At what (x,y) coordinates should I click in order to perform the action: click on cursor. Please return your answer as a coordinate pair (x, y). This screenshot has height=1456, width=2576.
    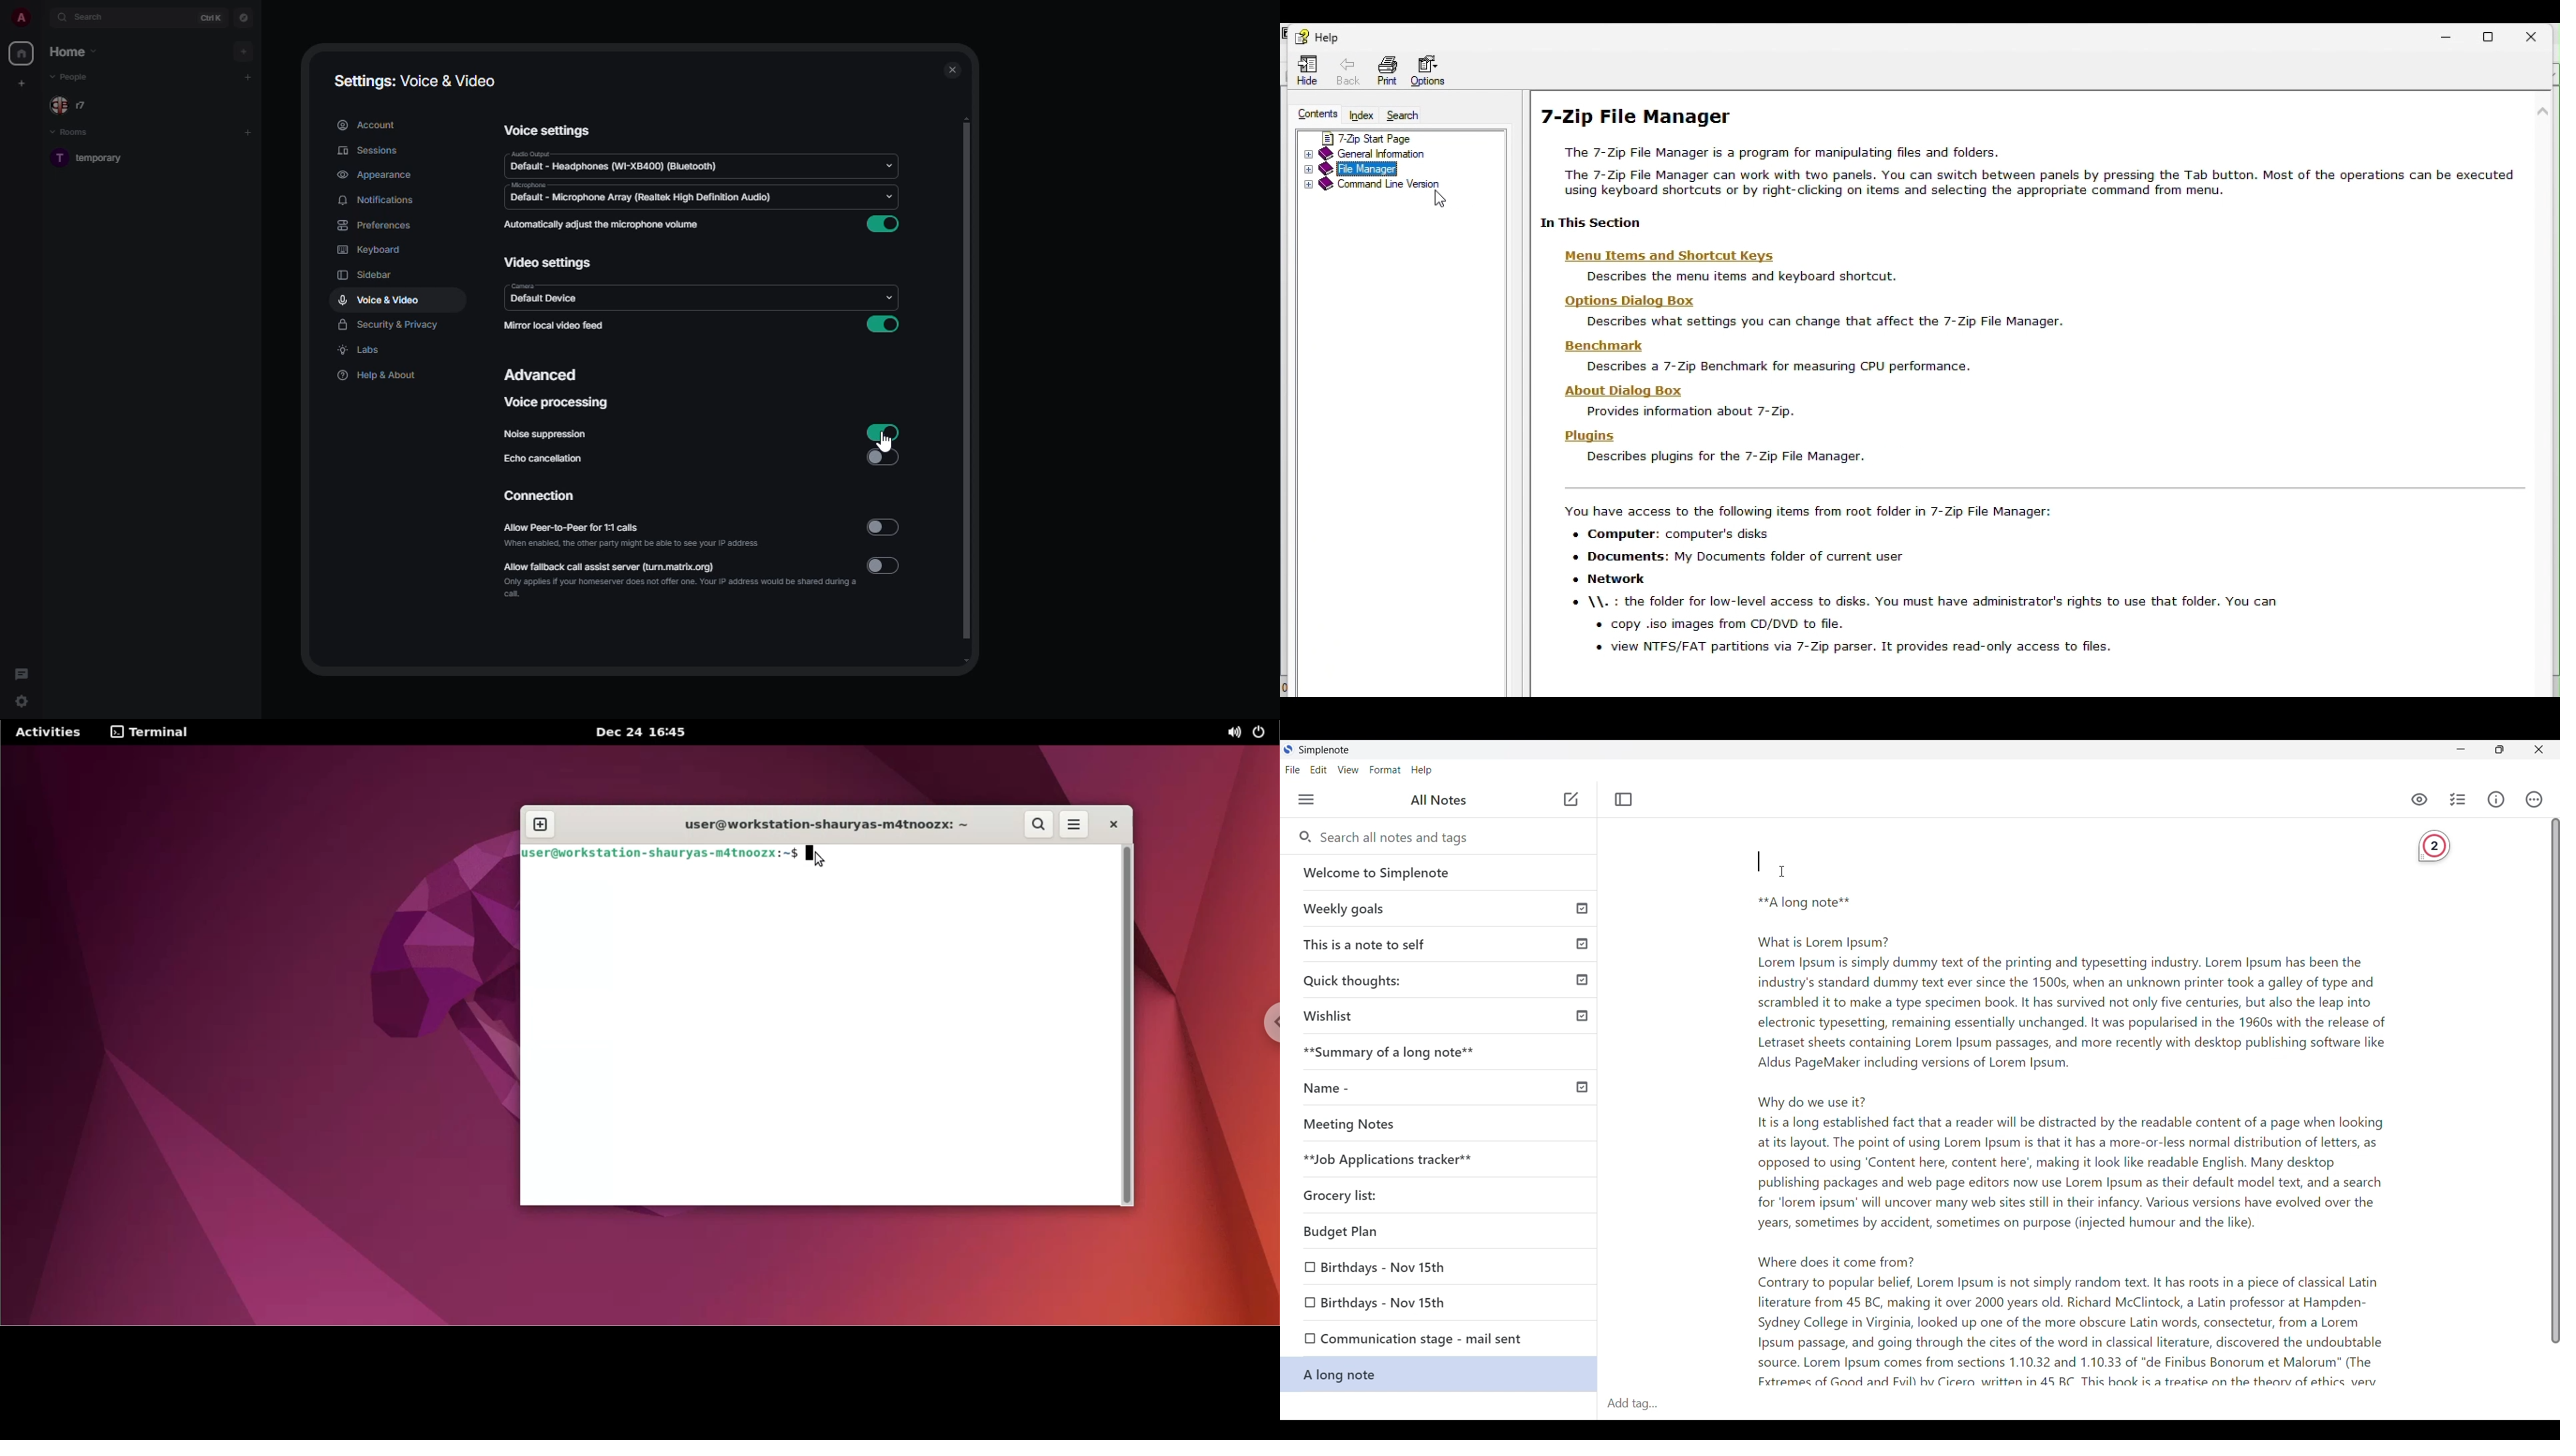
    Looking at the image, I should click on (882, 443).